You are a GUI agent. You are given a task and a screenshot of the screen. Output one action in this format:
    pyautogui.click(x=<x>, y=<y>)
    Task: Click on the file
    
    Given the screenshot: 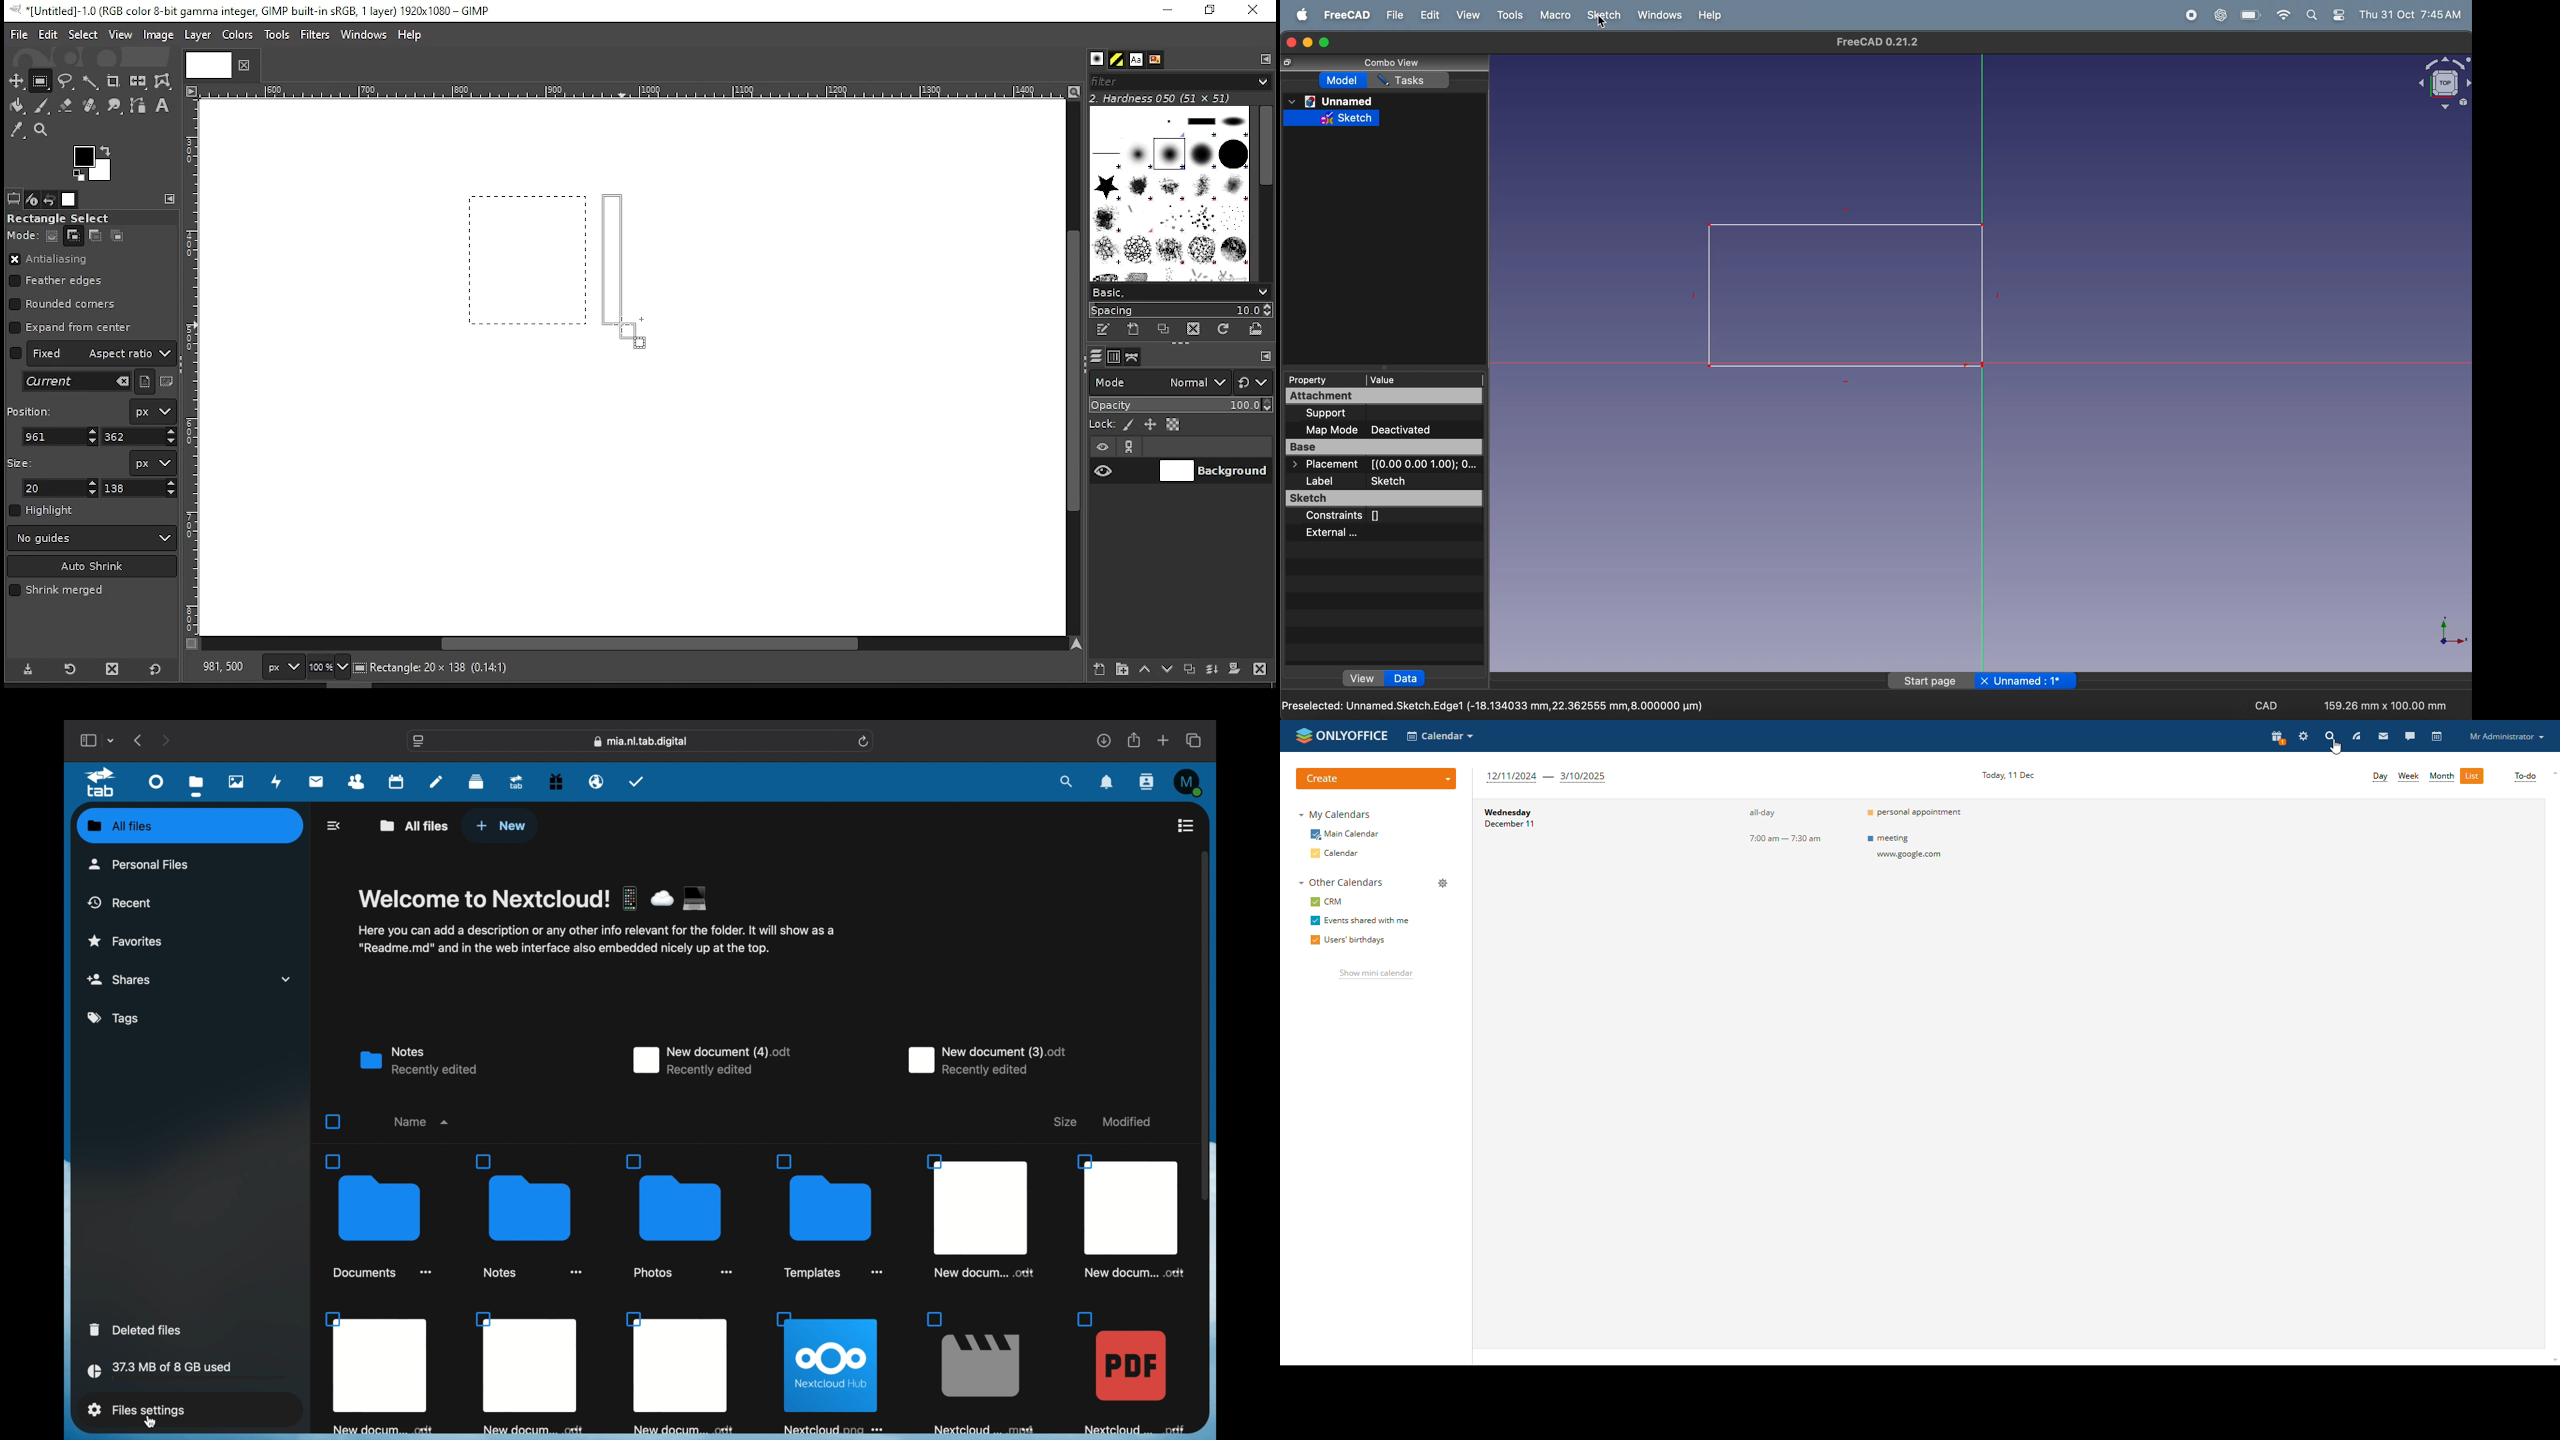 What is the action you would take?
    pyautogui.click(x=829, y=1217)
    